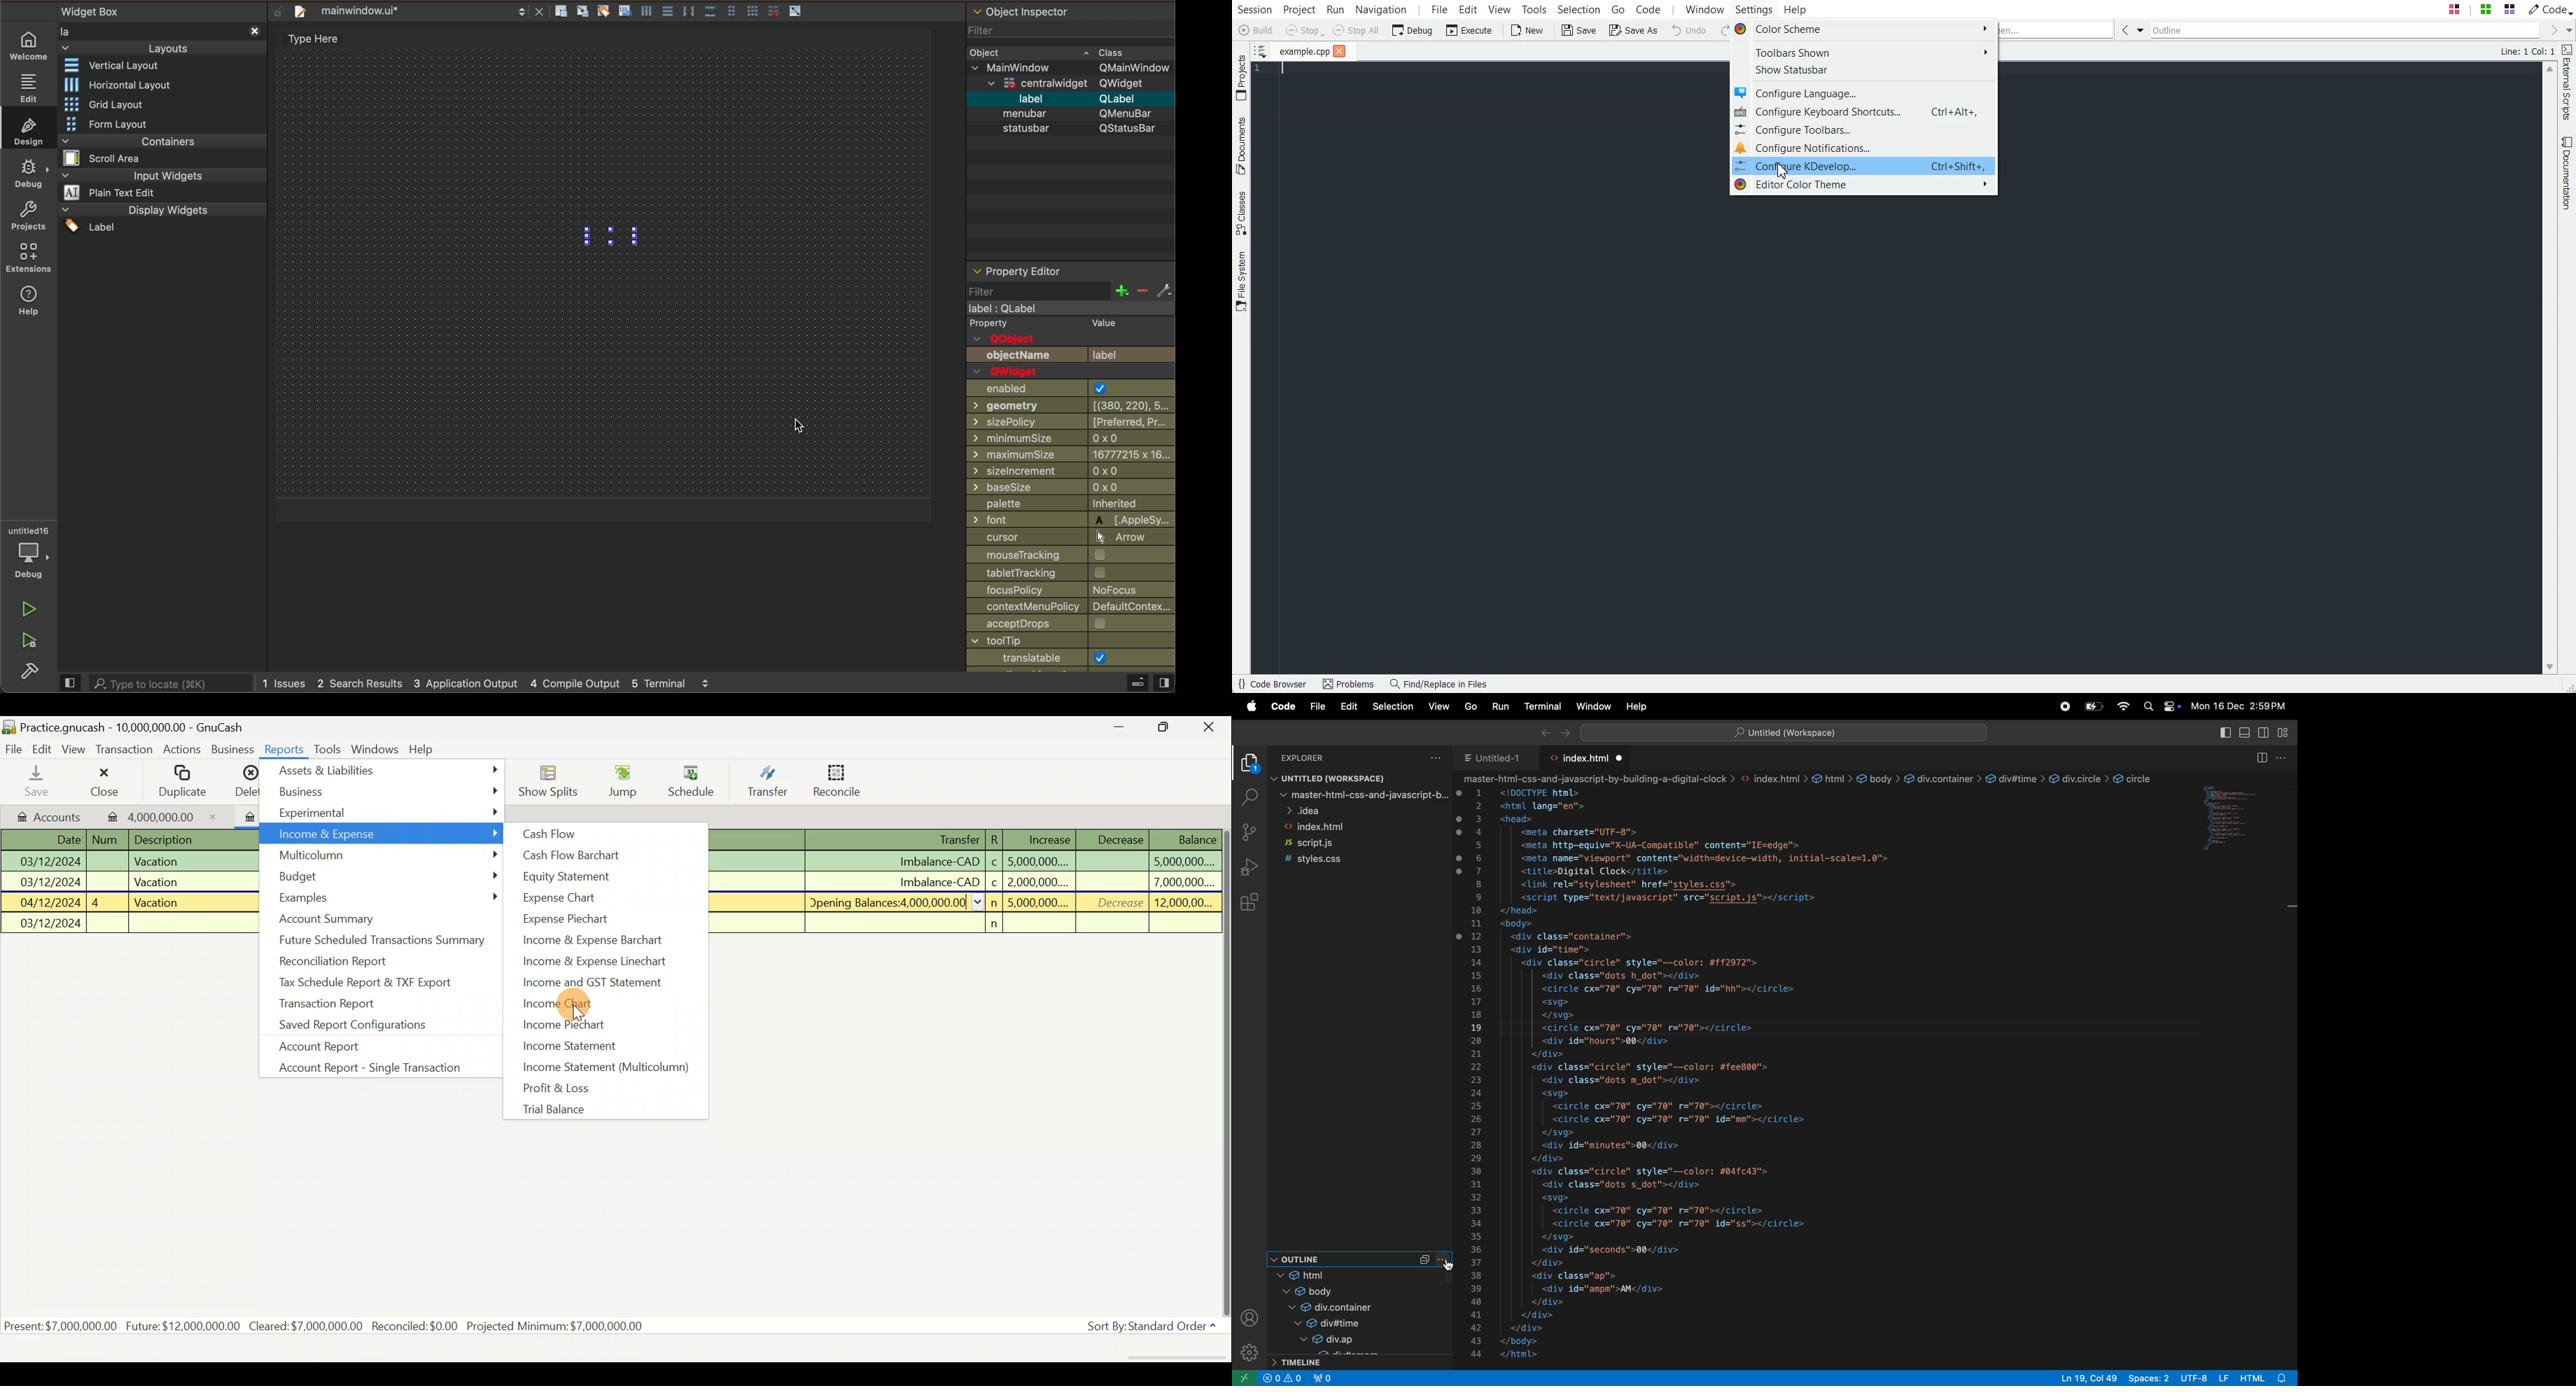  Describe the element at coordinates (1363, 794) in the screenshot. I see `master file` at that location.